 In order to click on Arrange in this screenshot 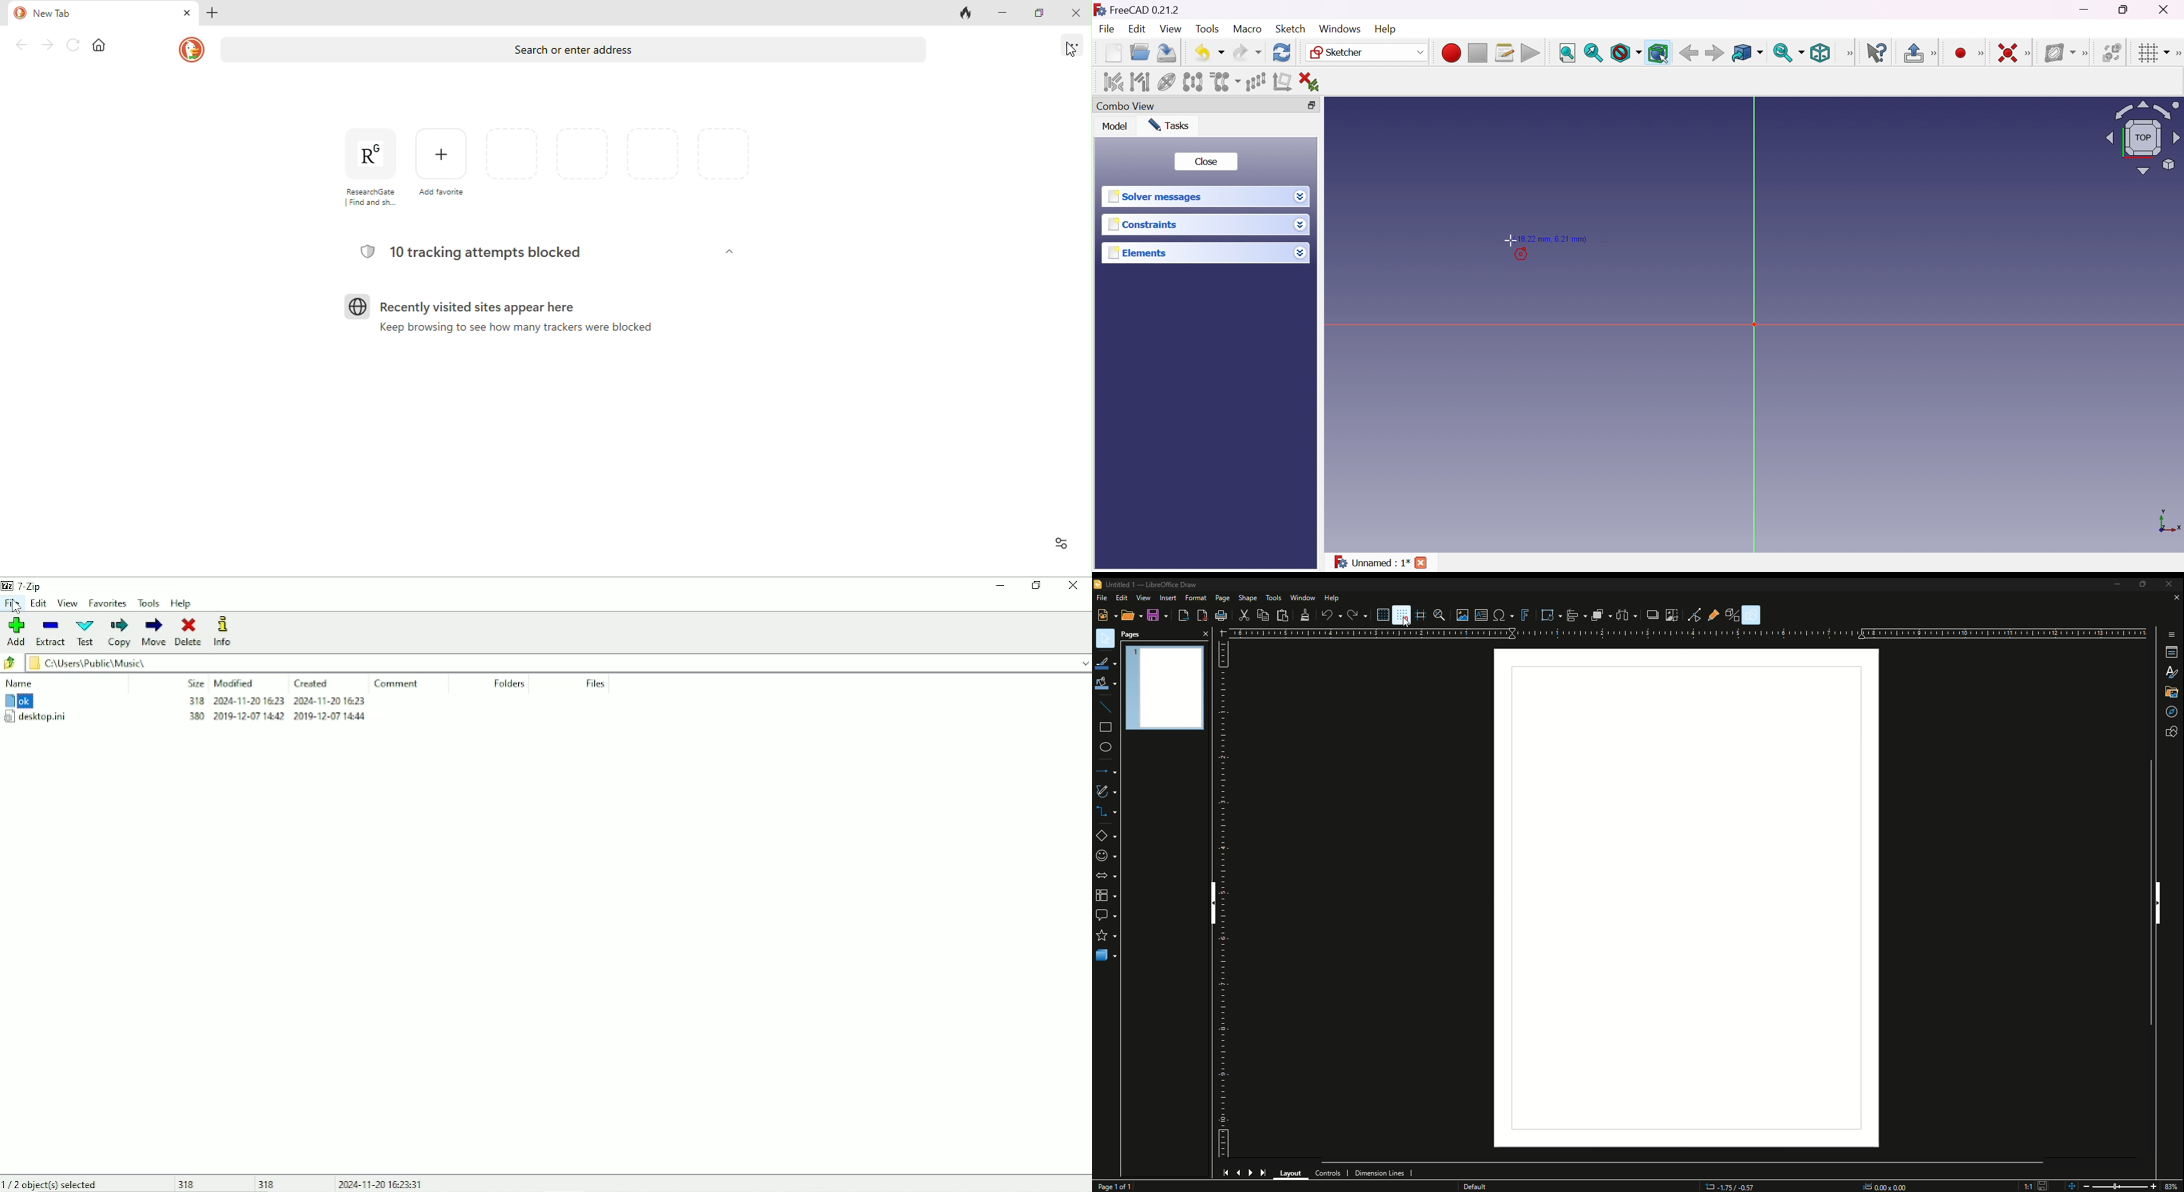, I will do `click(1599, 617)`.